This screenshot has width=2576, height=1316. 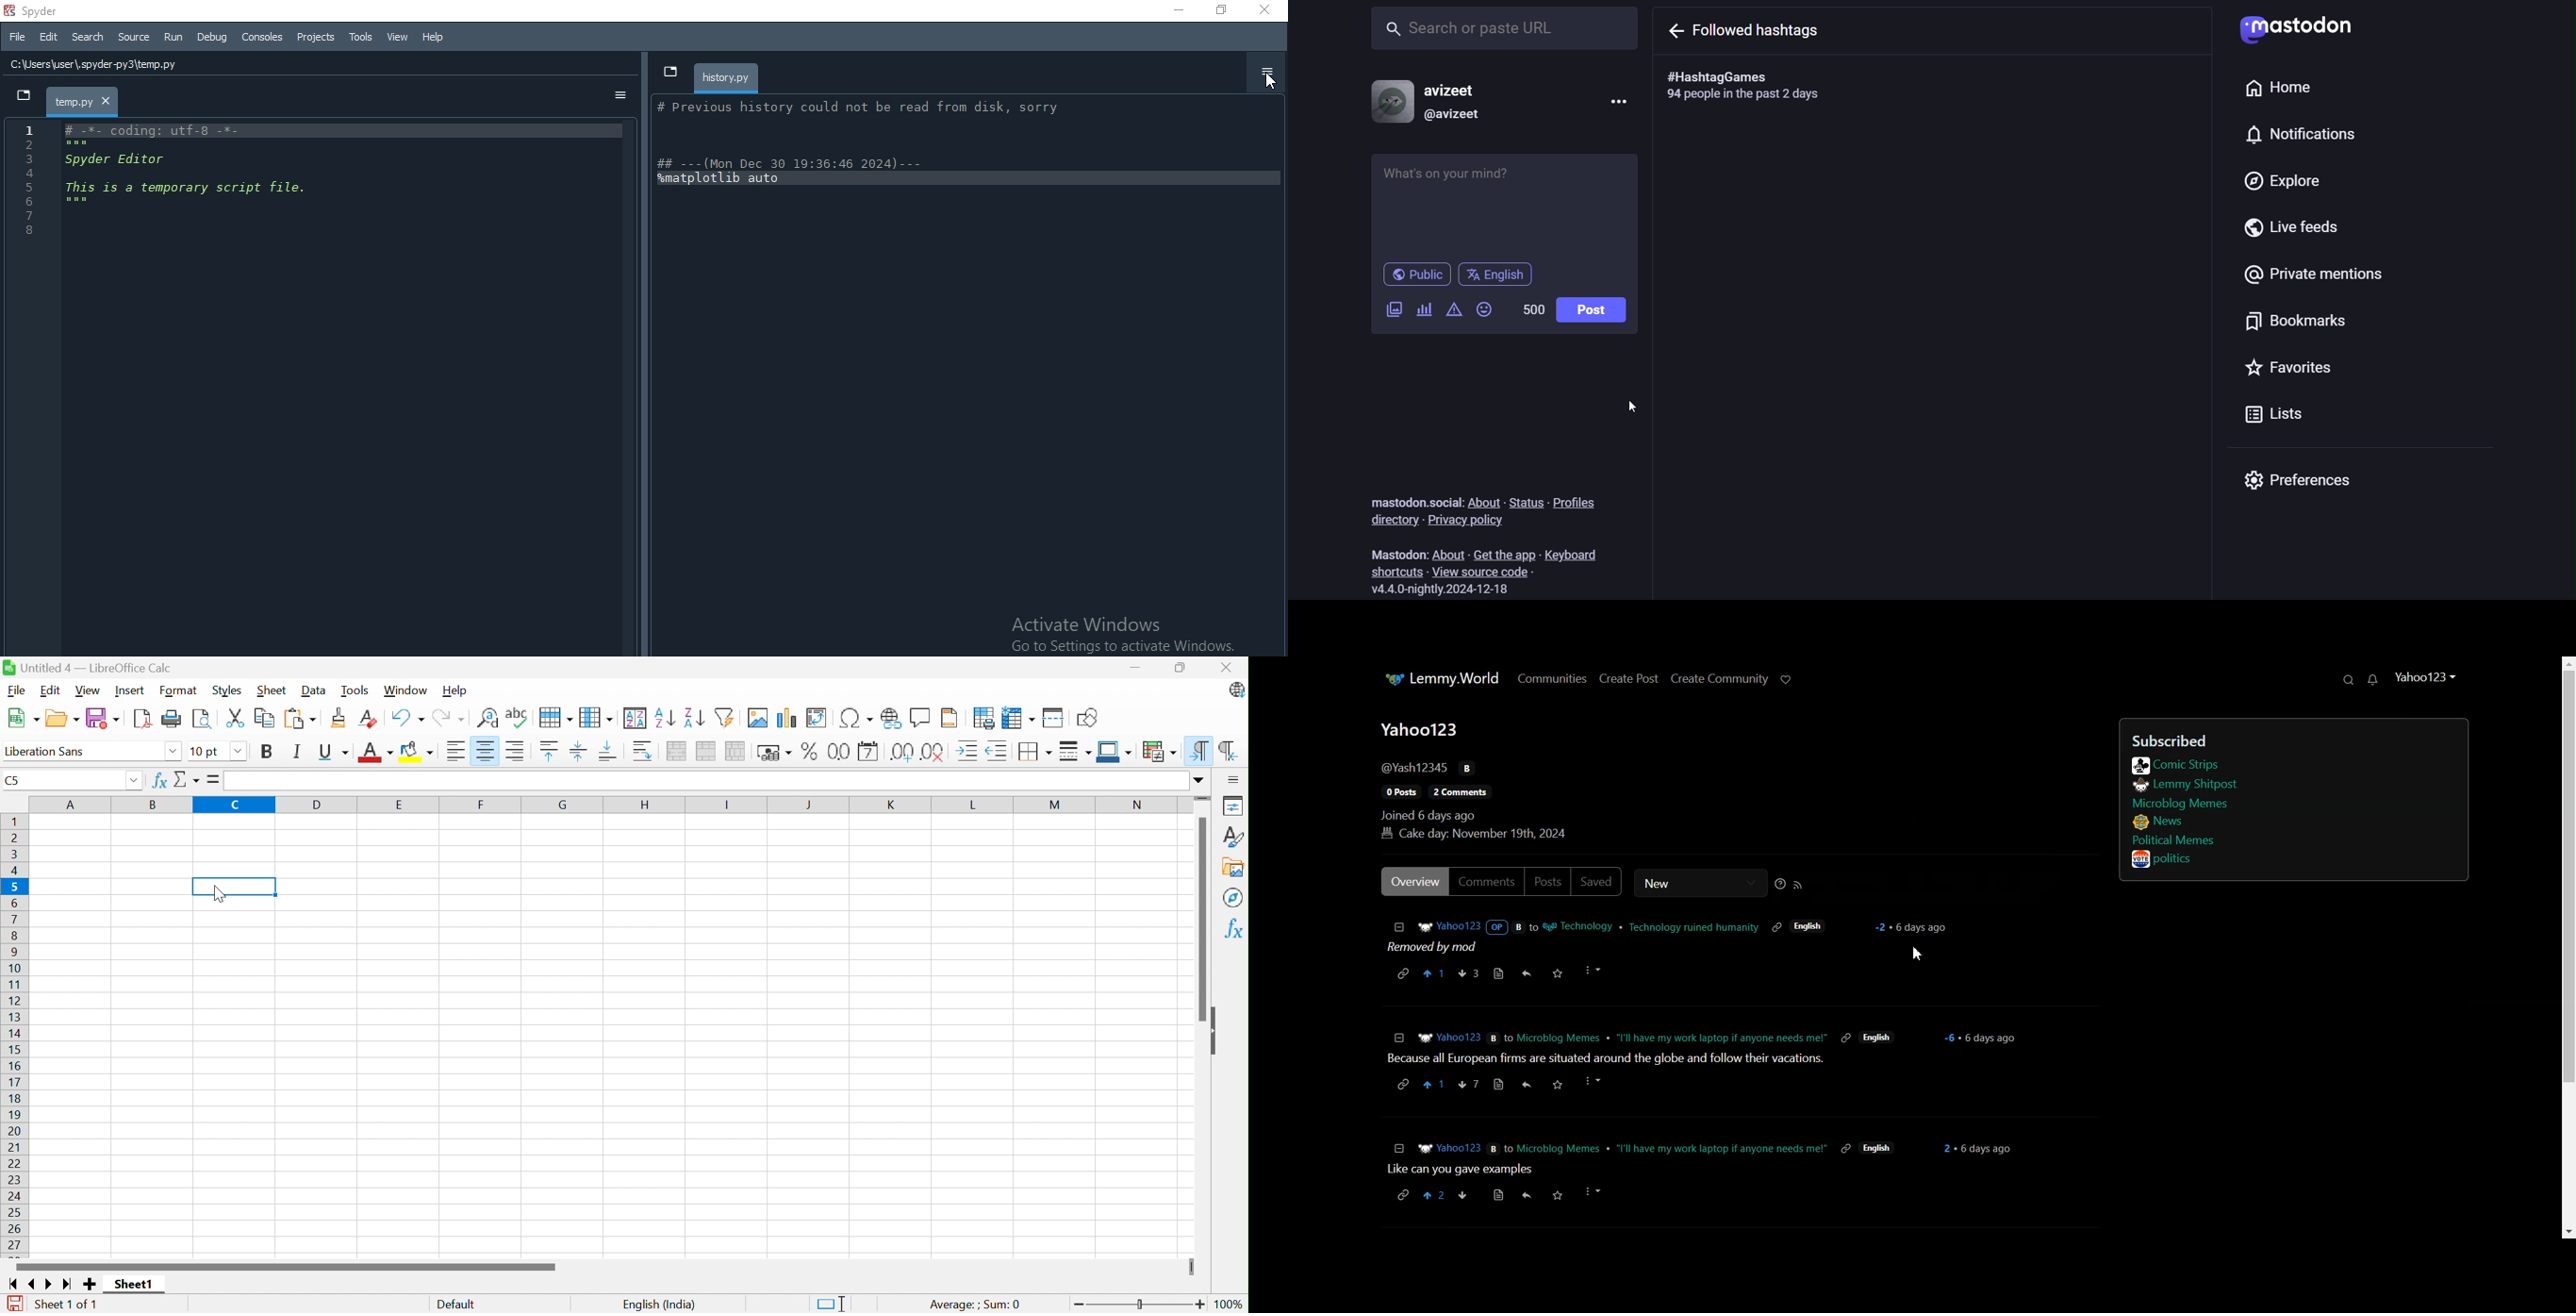 I want to click on Close, so click(x=1268, y=11).